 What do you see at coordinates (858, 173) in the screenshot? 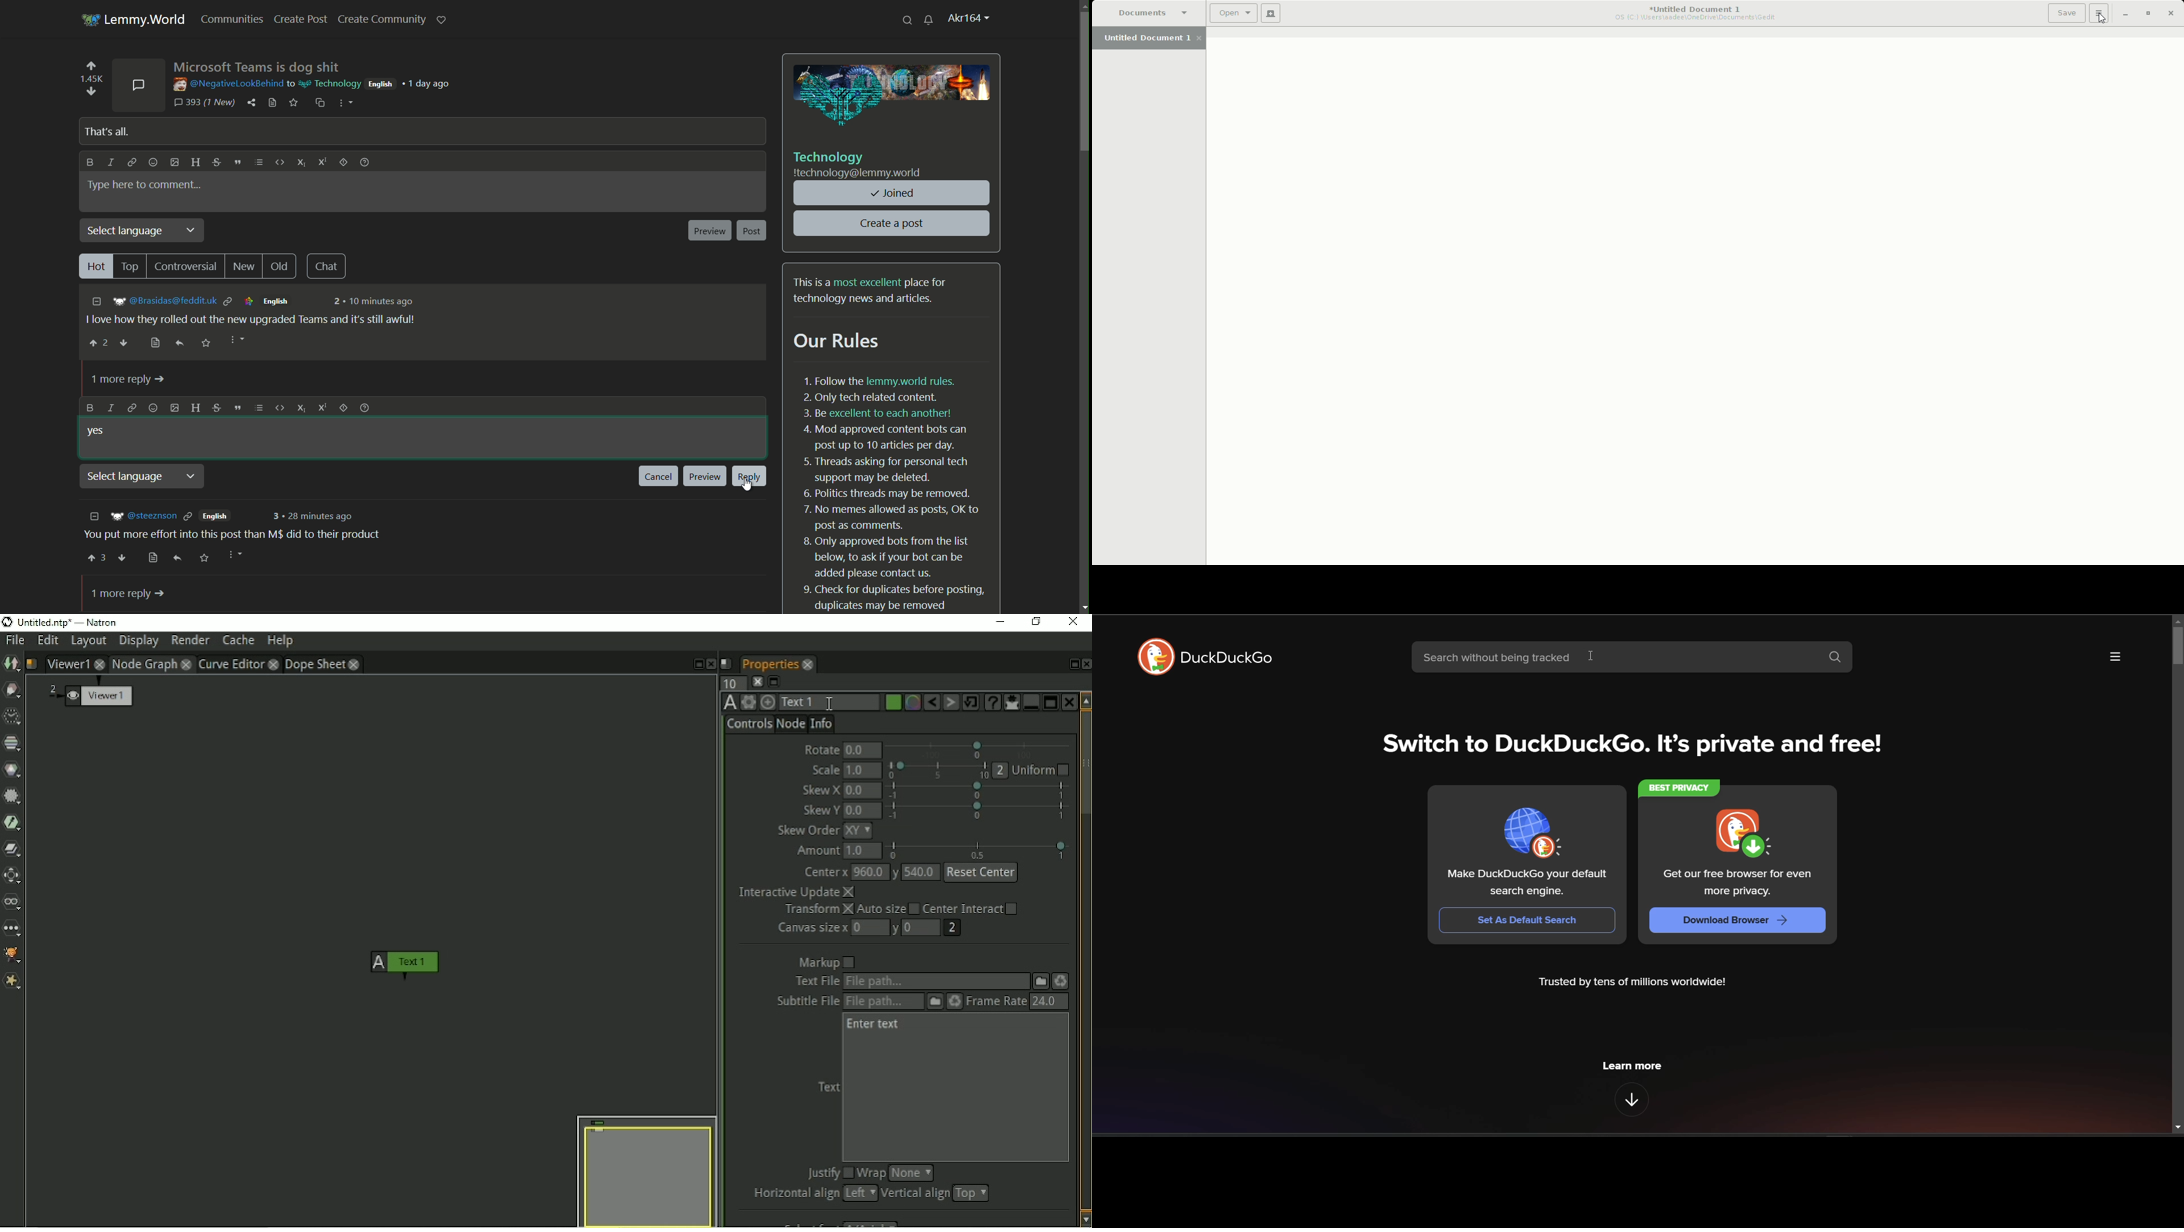
I see `community server name` at bounding box center [858, 173].